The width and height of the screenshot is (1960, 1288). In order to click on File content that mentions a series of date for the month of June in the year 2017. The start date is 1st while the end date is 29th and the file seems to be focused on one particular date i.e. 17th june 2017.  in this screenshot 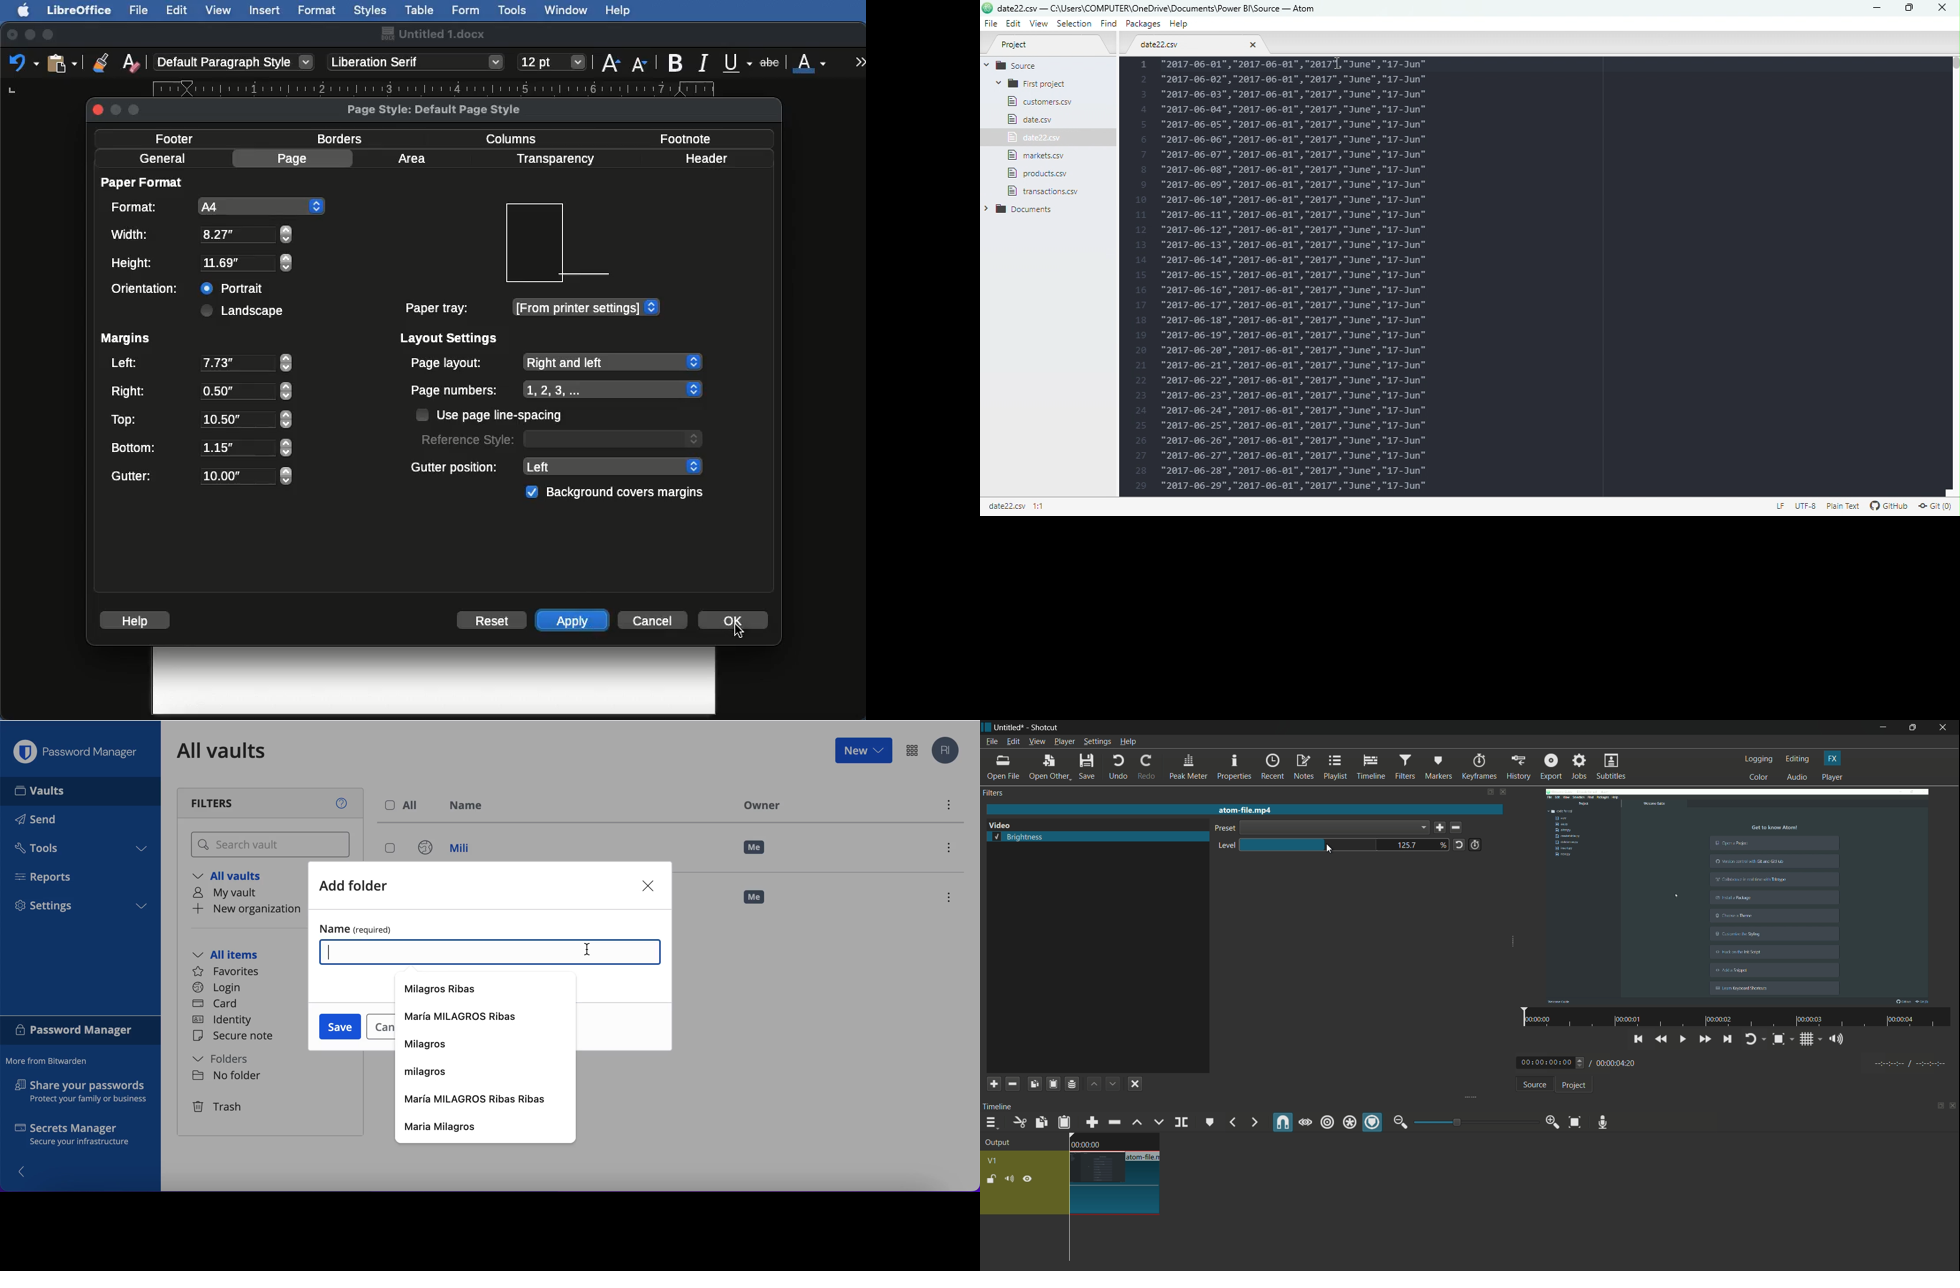, I will do `click(1540, 277)`.